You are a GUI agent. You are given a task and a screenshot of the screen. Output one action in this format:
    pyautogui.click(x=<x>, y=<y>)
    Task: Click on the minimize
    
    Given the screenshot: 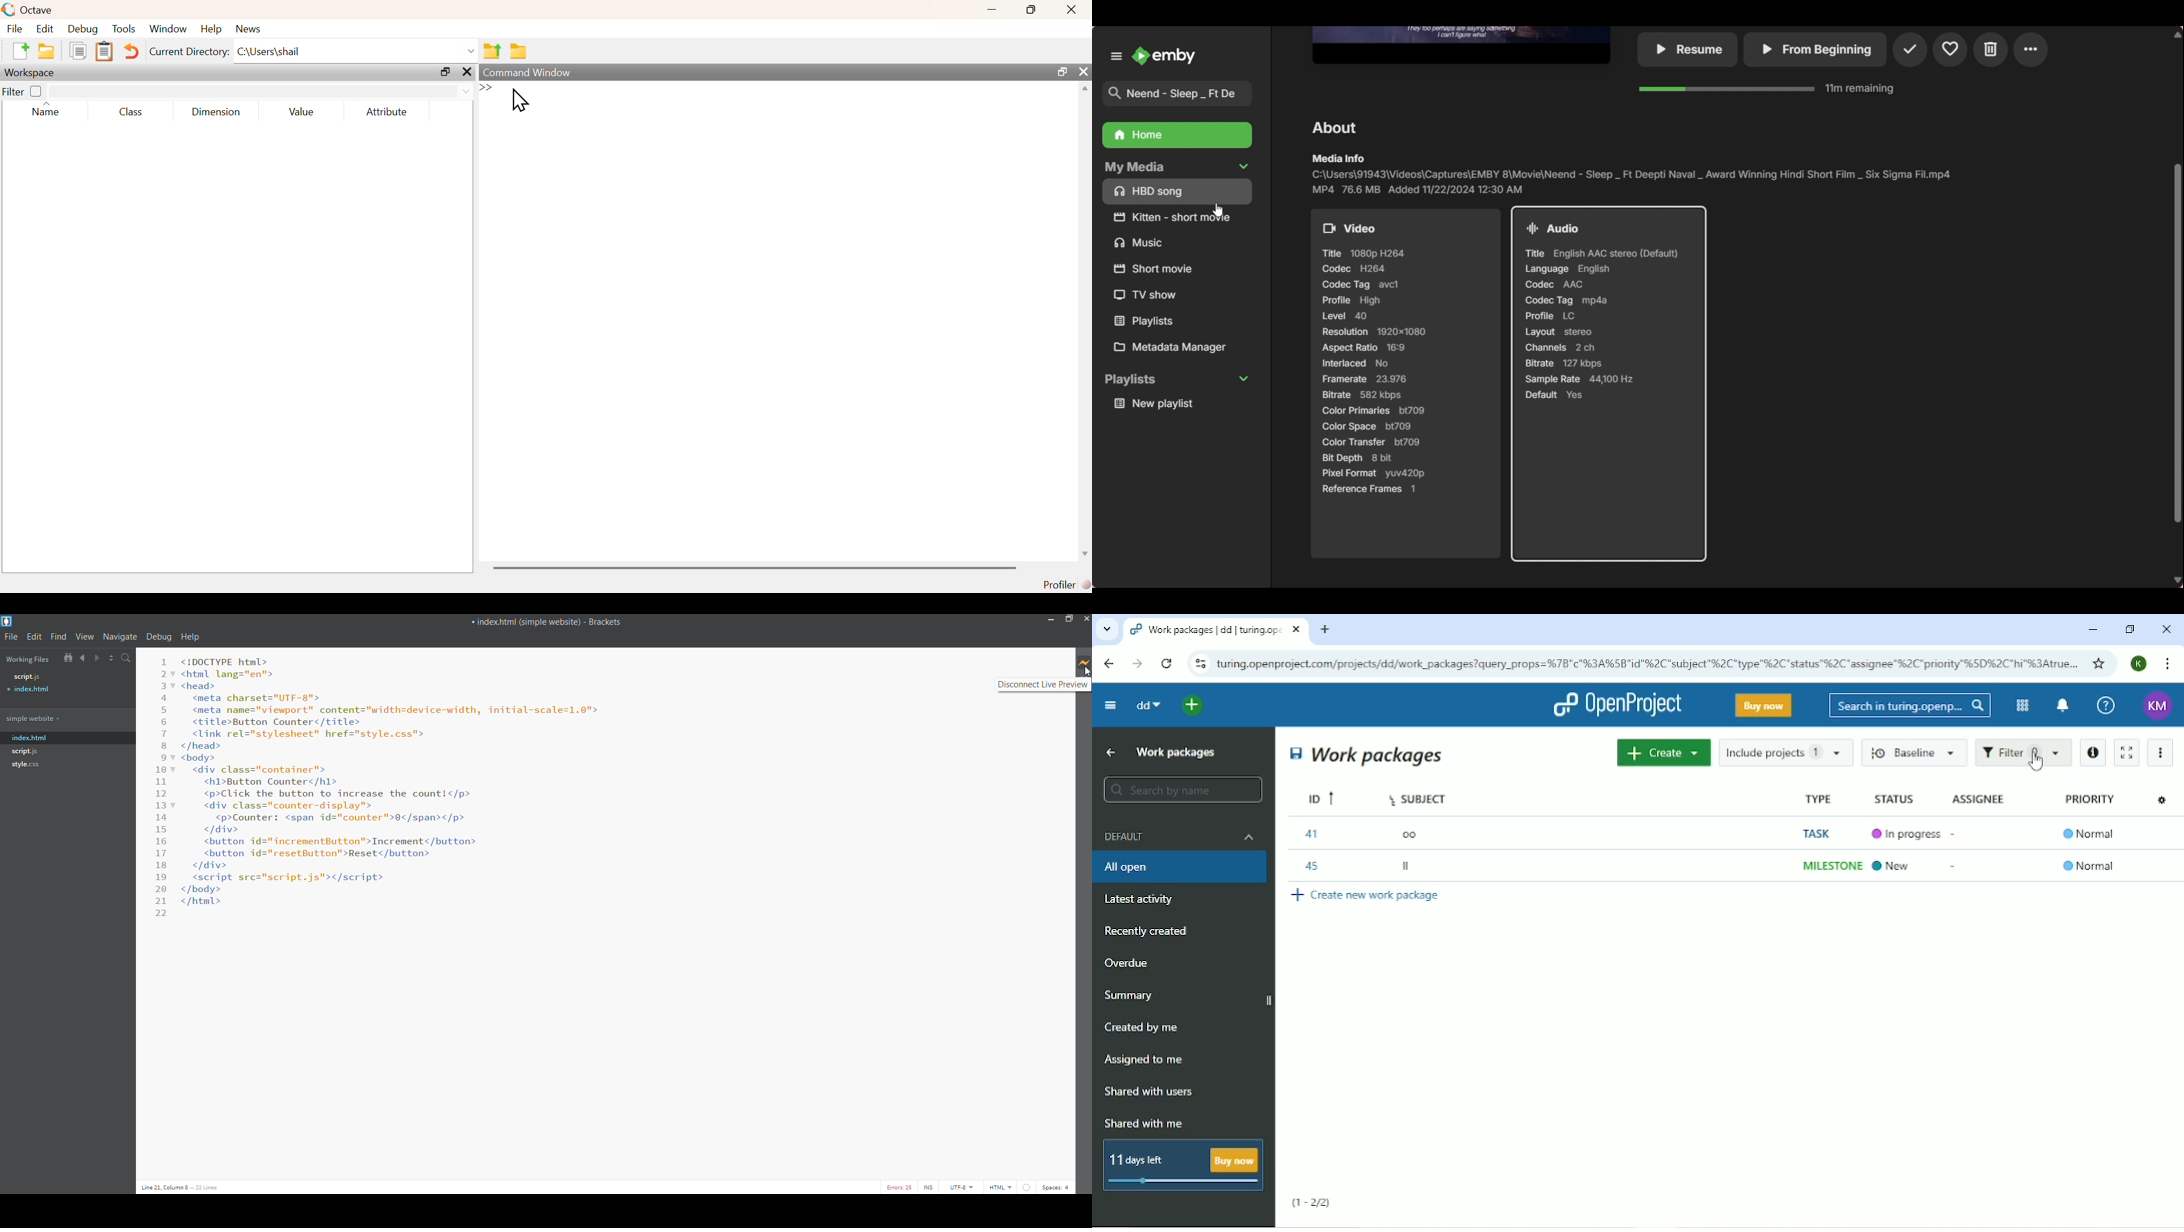 What is the action you would take?
    pyautogui.click(x=1049, y=621)
    